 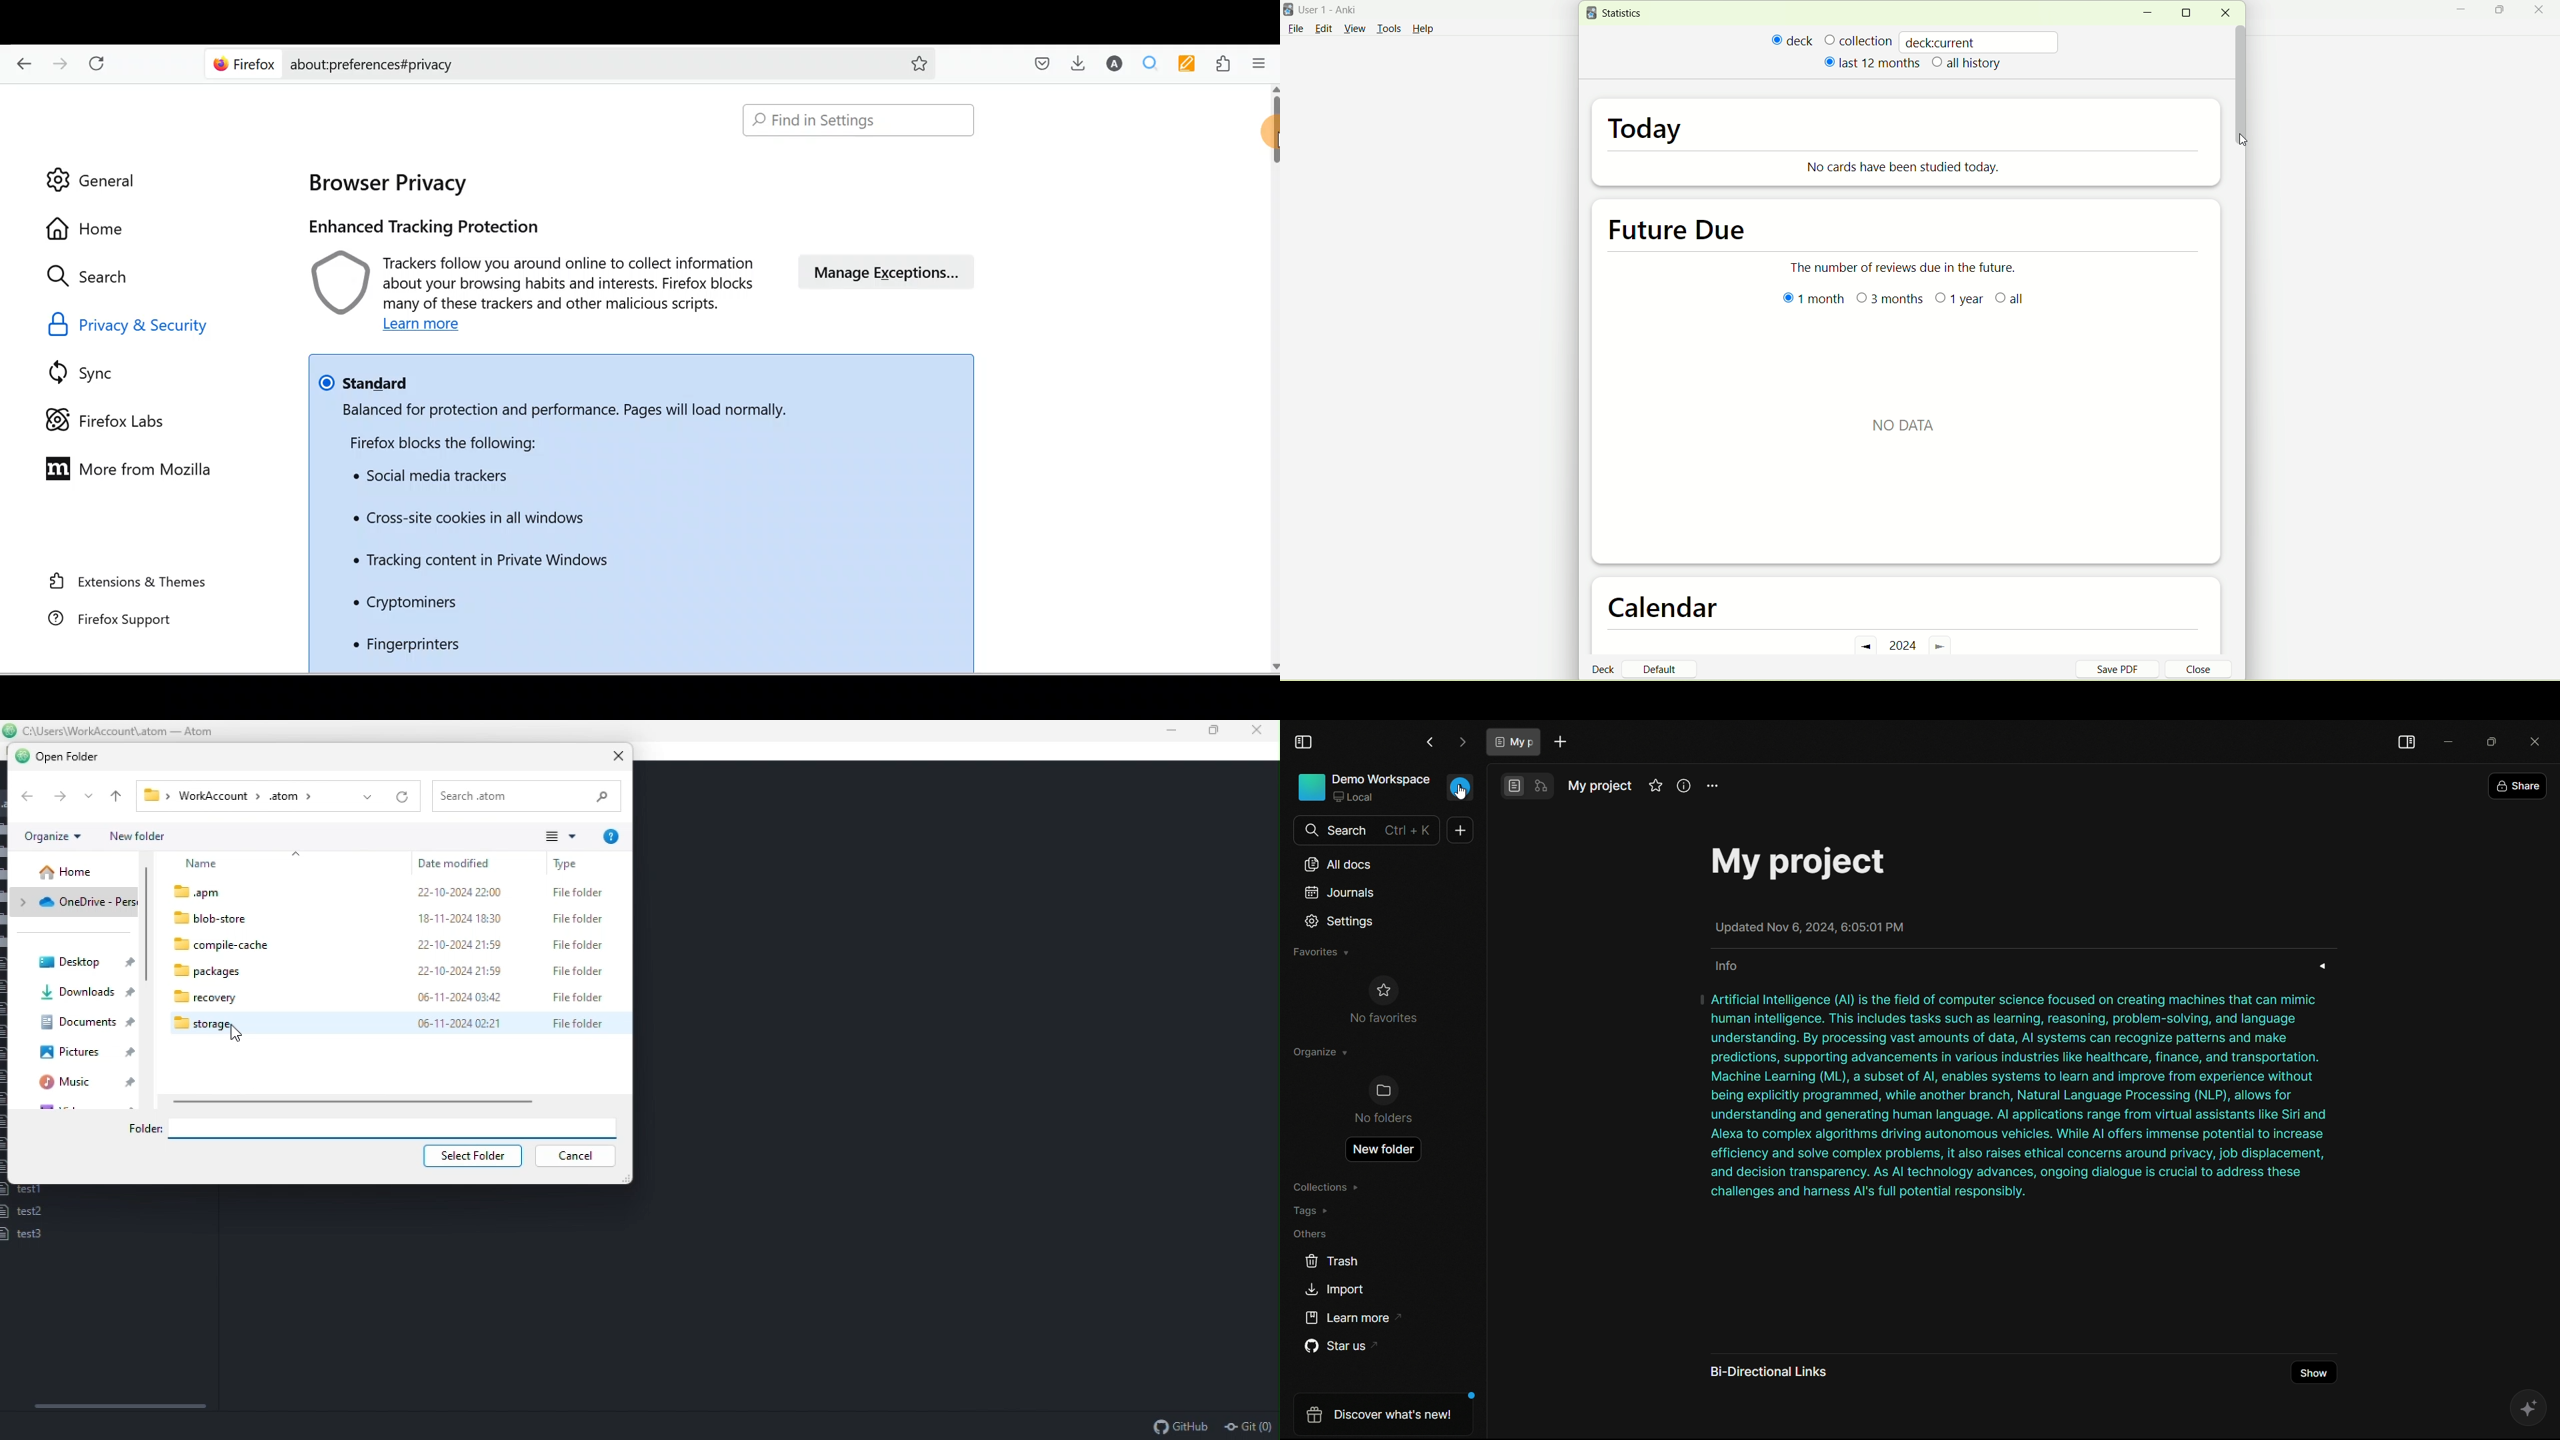 I want to click on trash, so click(x=1333, y=1261).